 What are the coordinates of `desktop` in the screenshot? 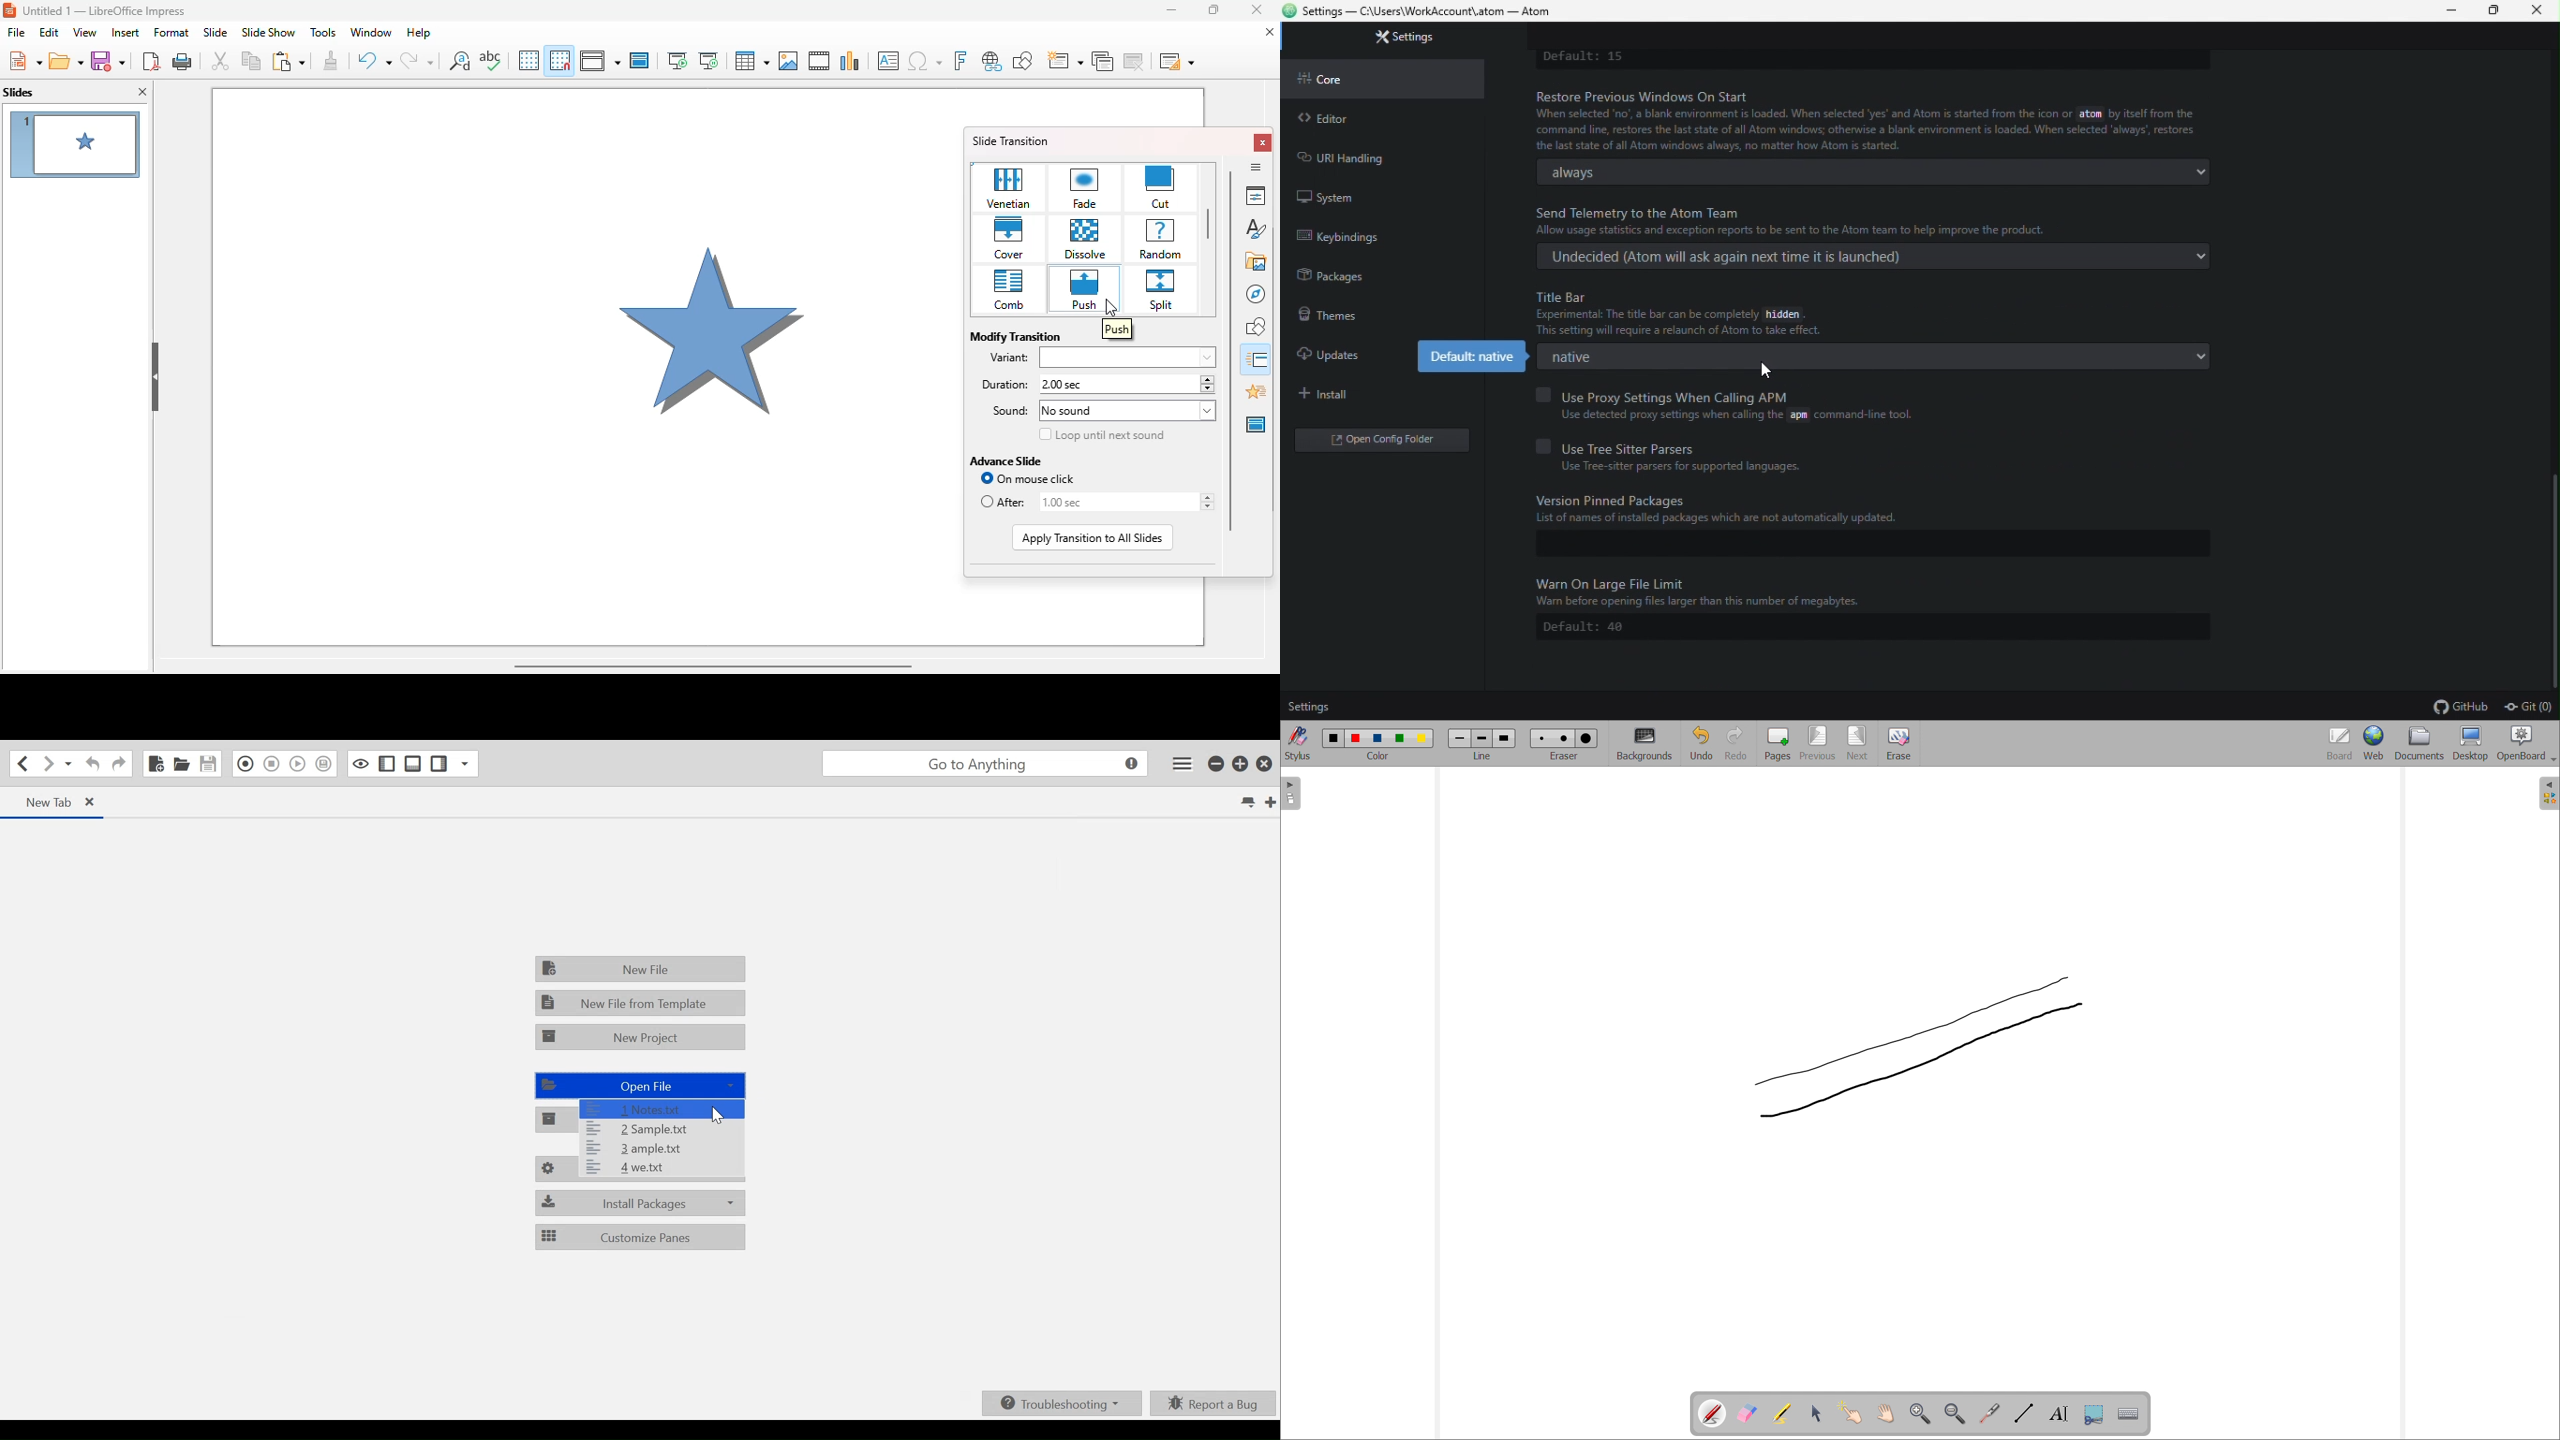 It's located at (2470, 743).